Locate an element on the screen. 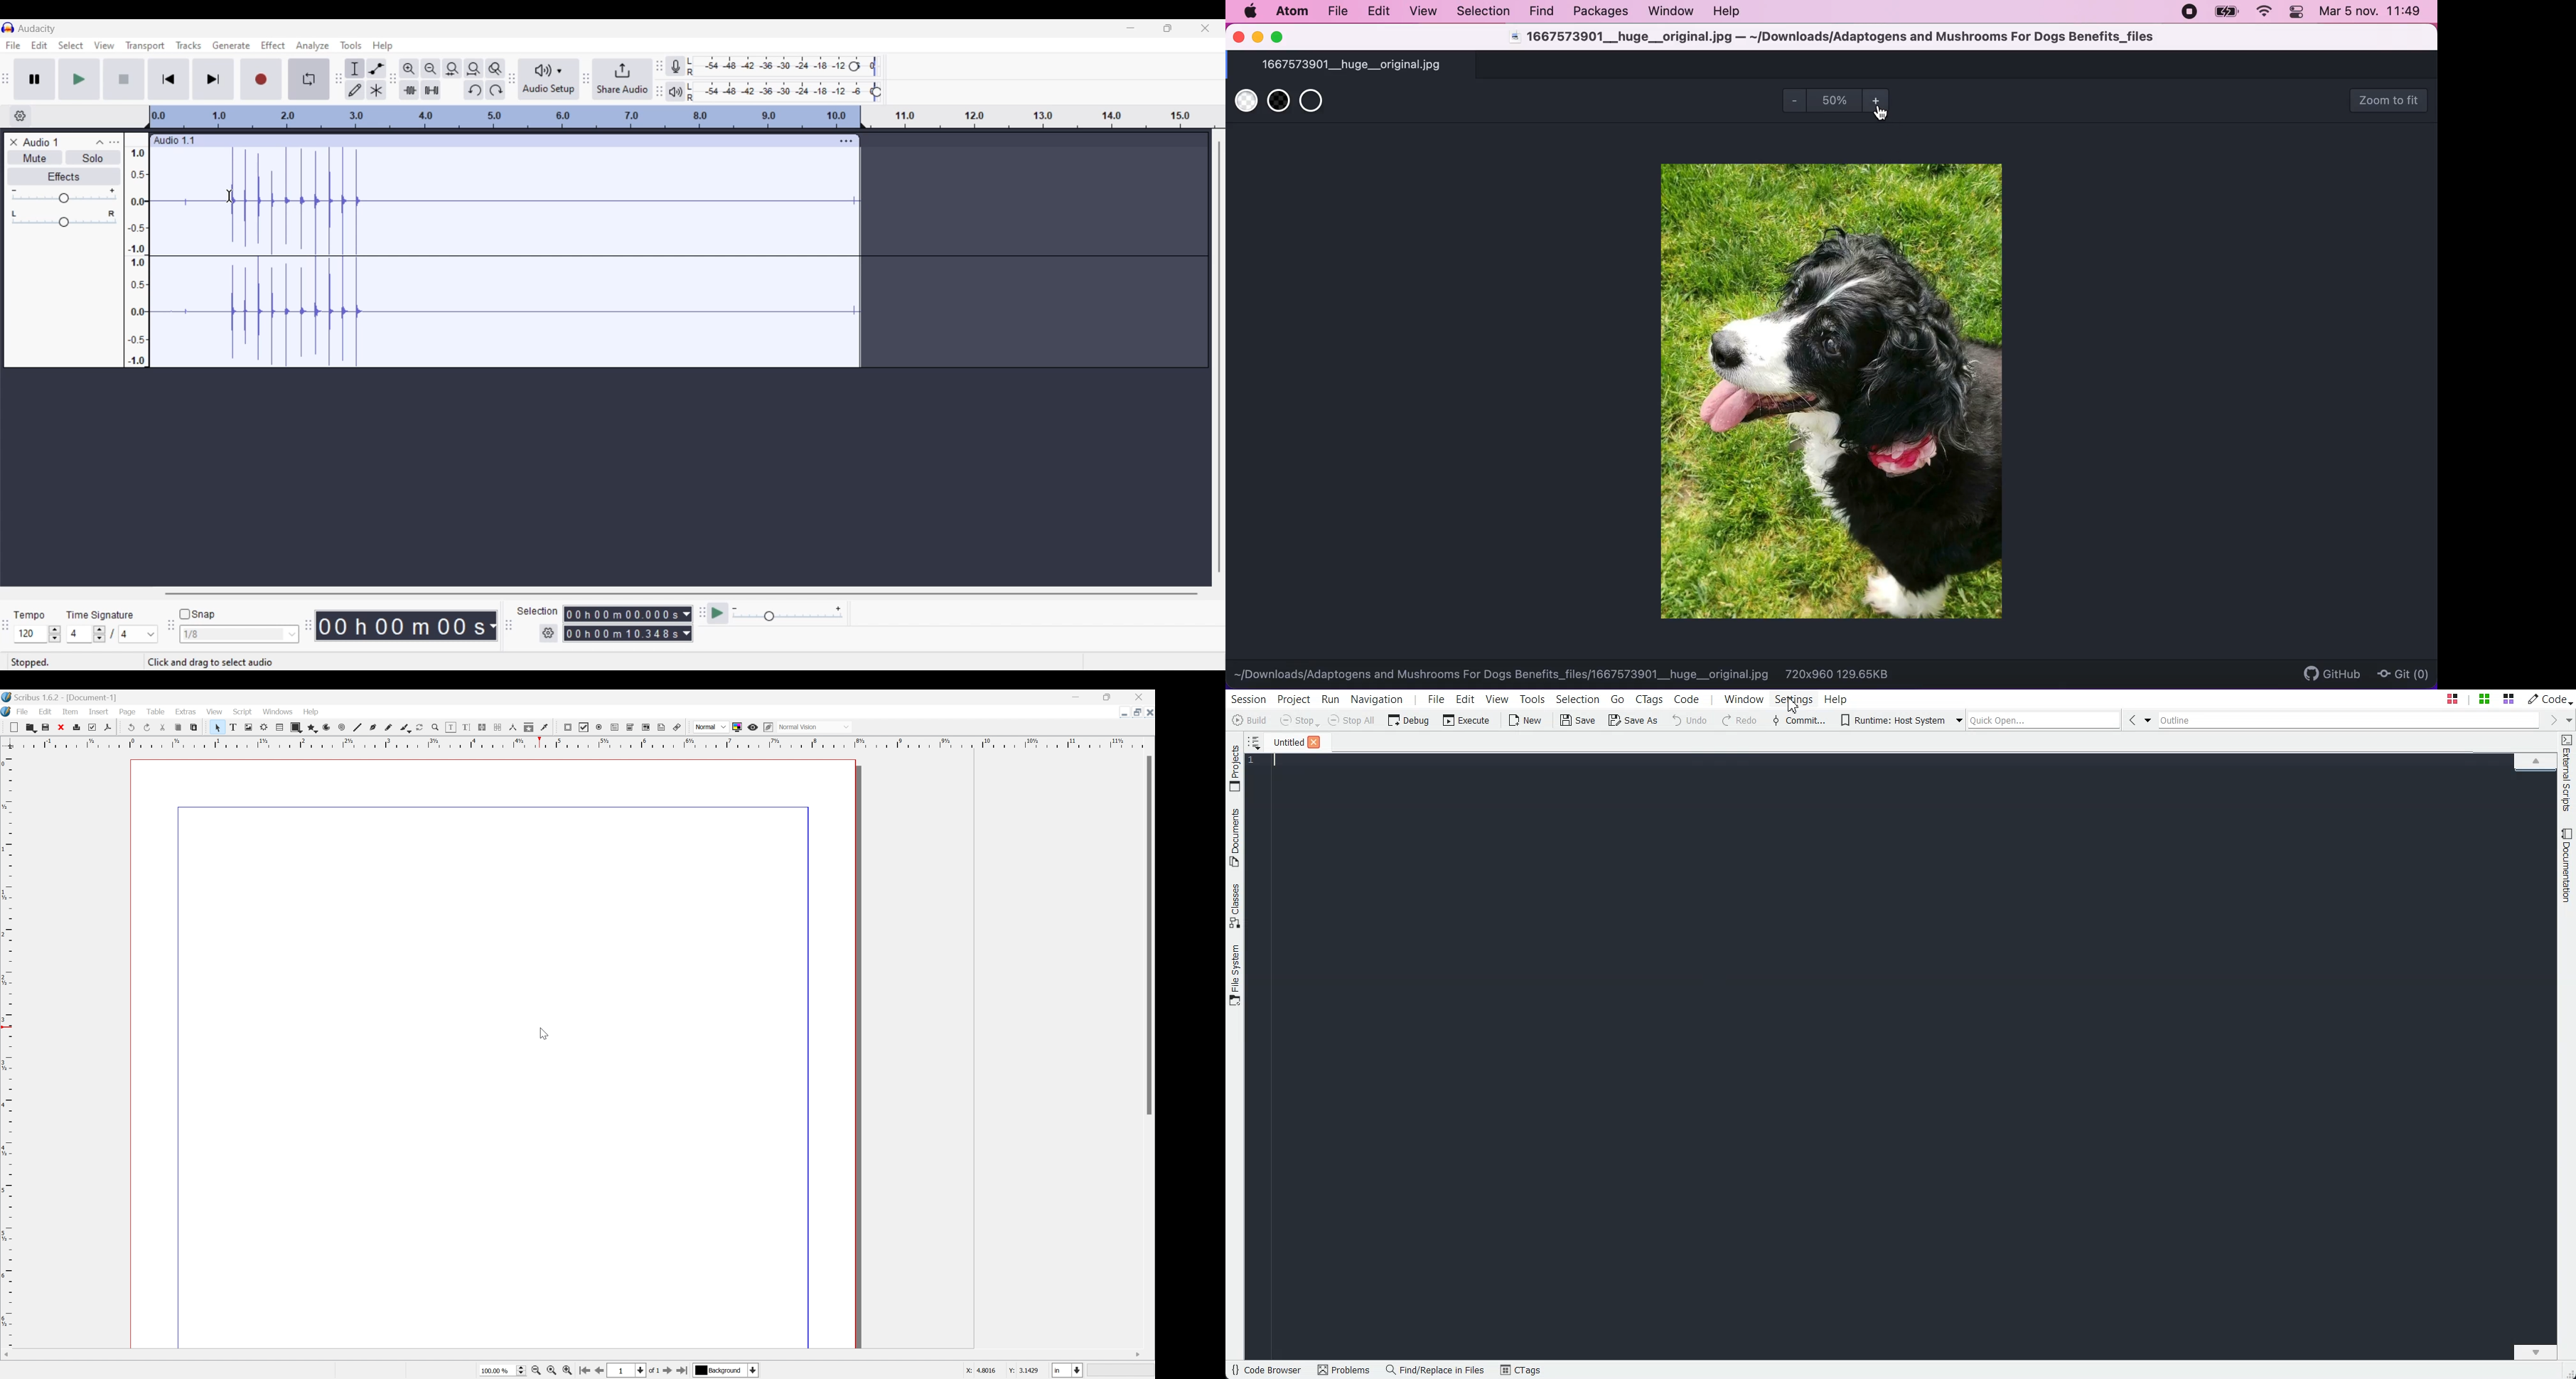 The width and height of the screenshot is (2576, 1400). Zoom toggle is located at coordinates (495, 68).